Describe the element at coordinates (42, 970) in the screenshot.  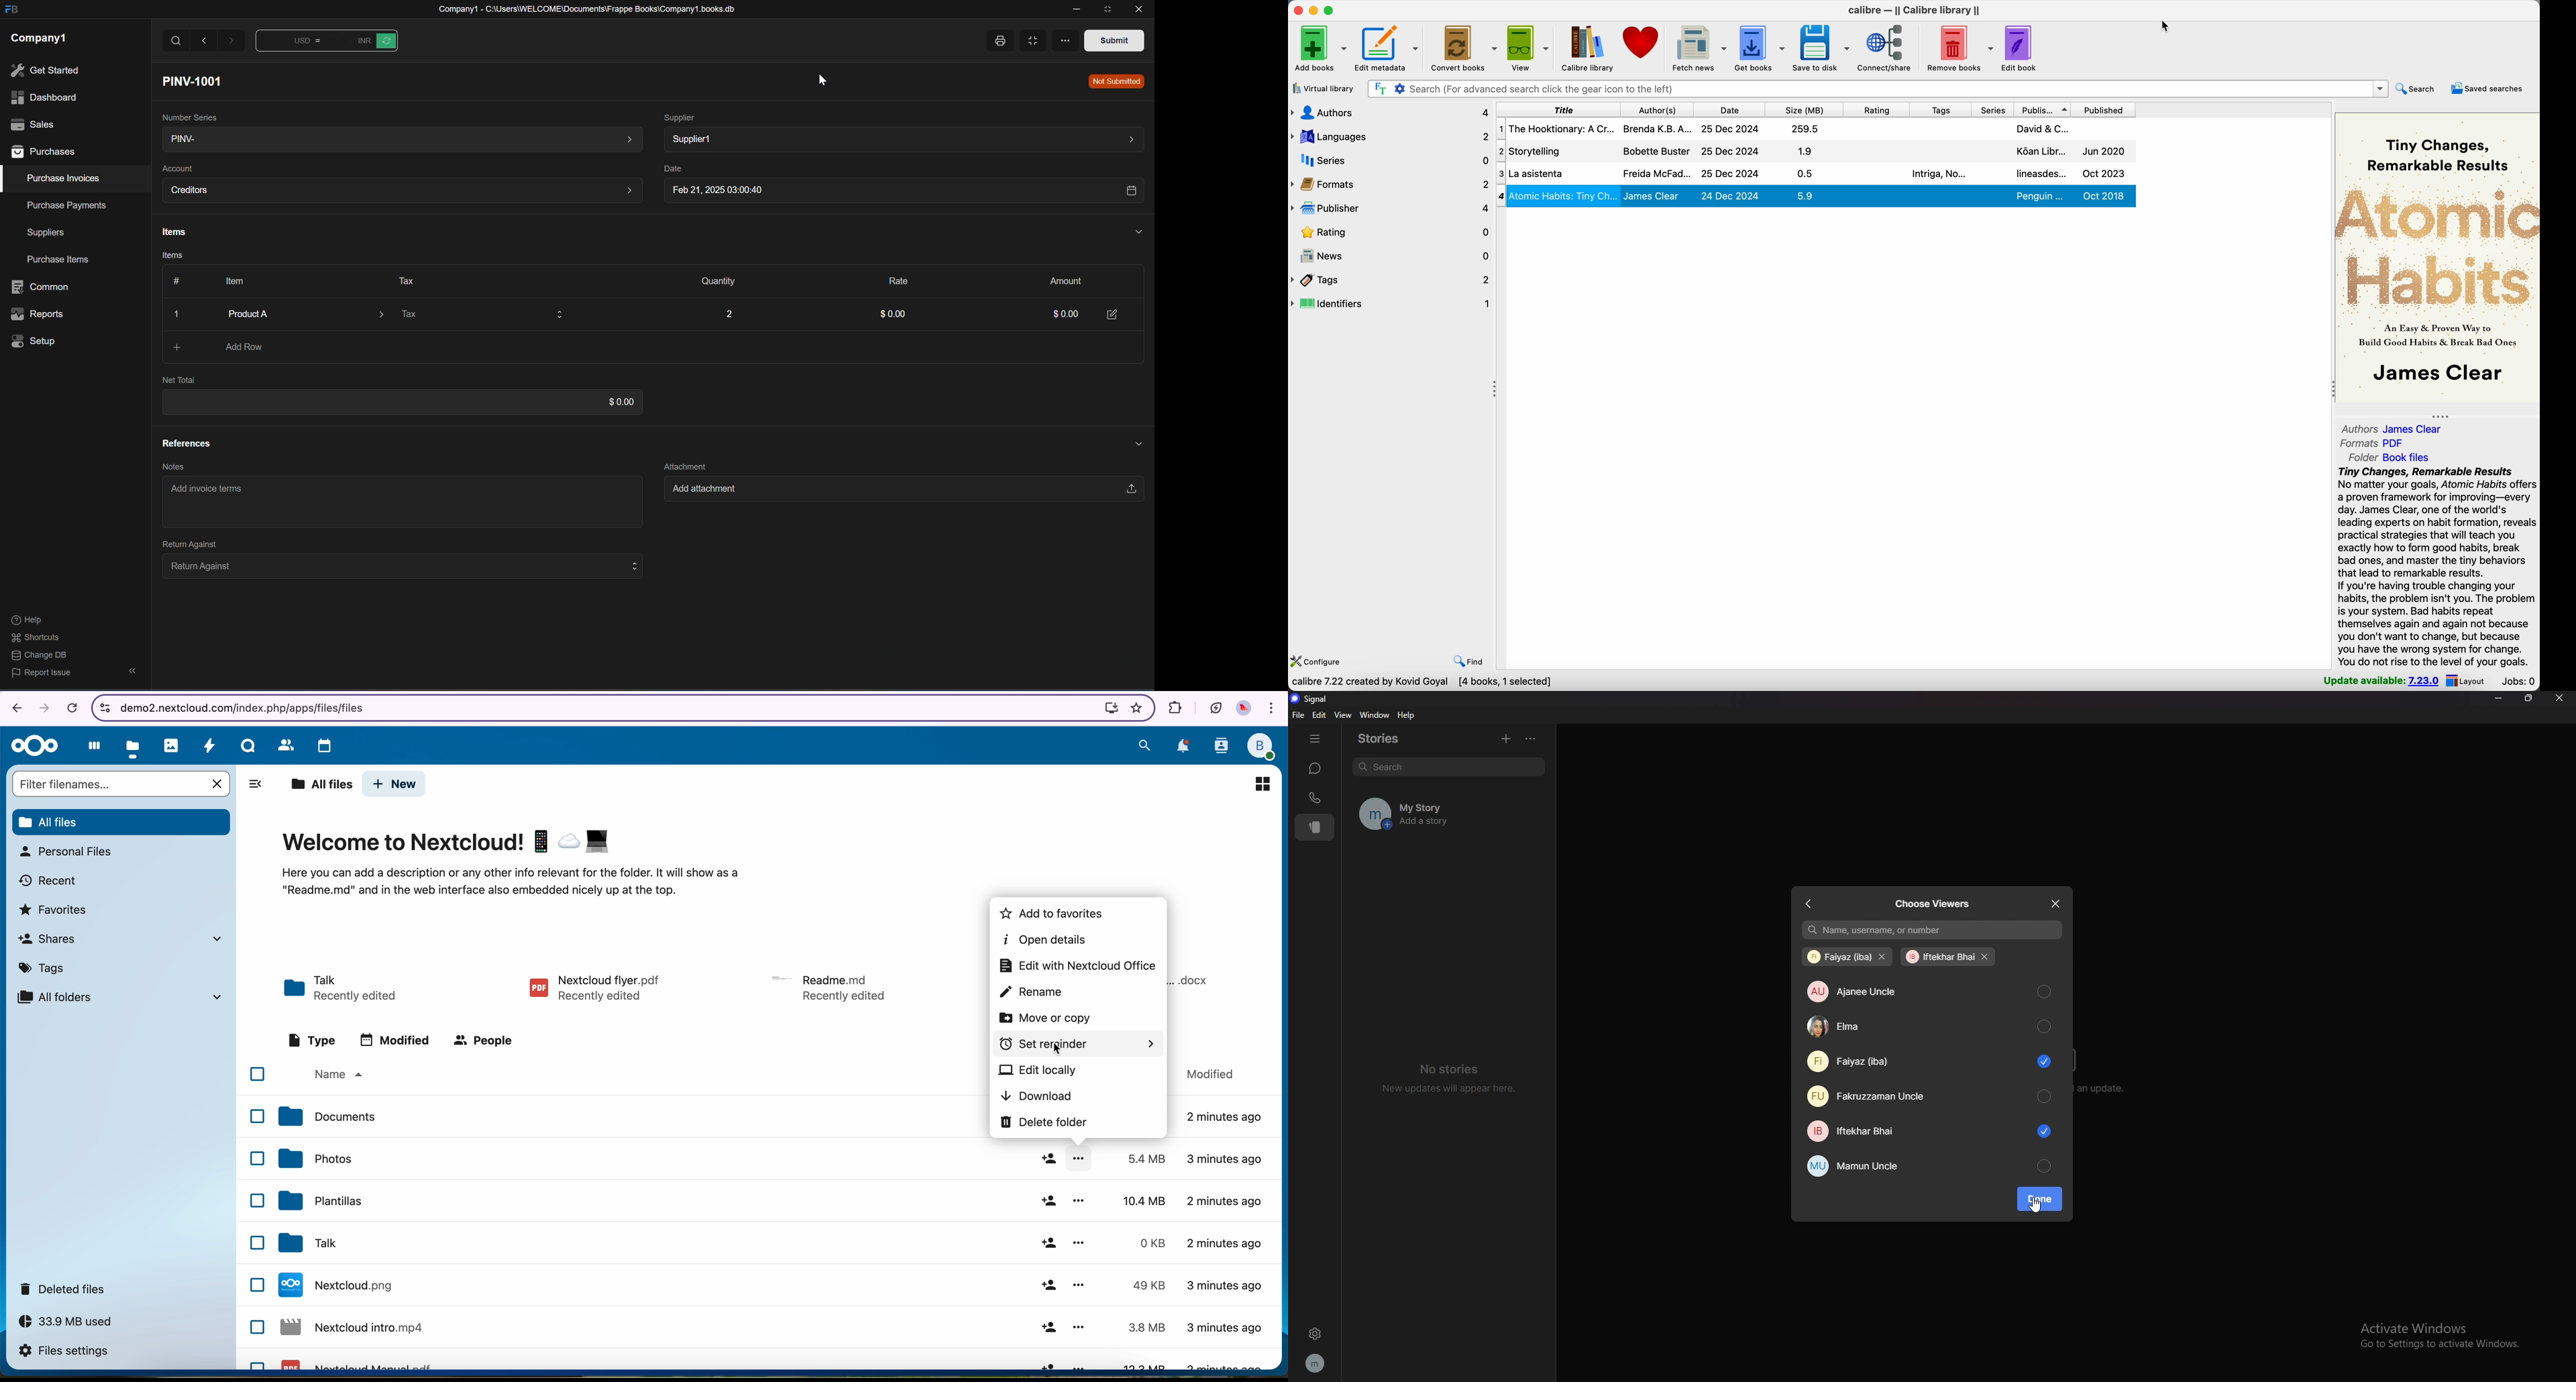
I see `tags` at that location.